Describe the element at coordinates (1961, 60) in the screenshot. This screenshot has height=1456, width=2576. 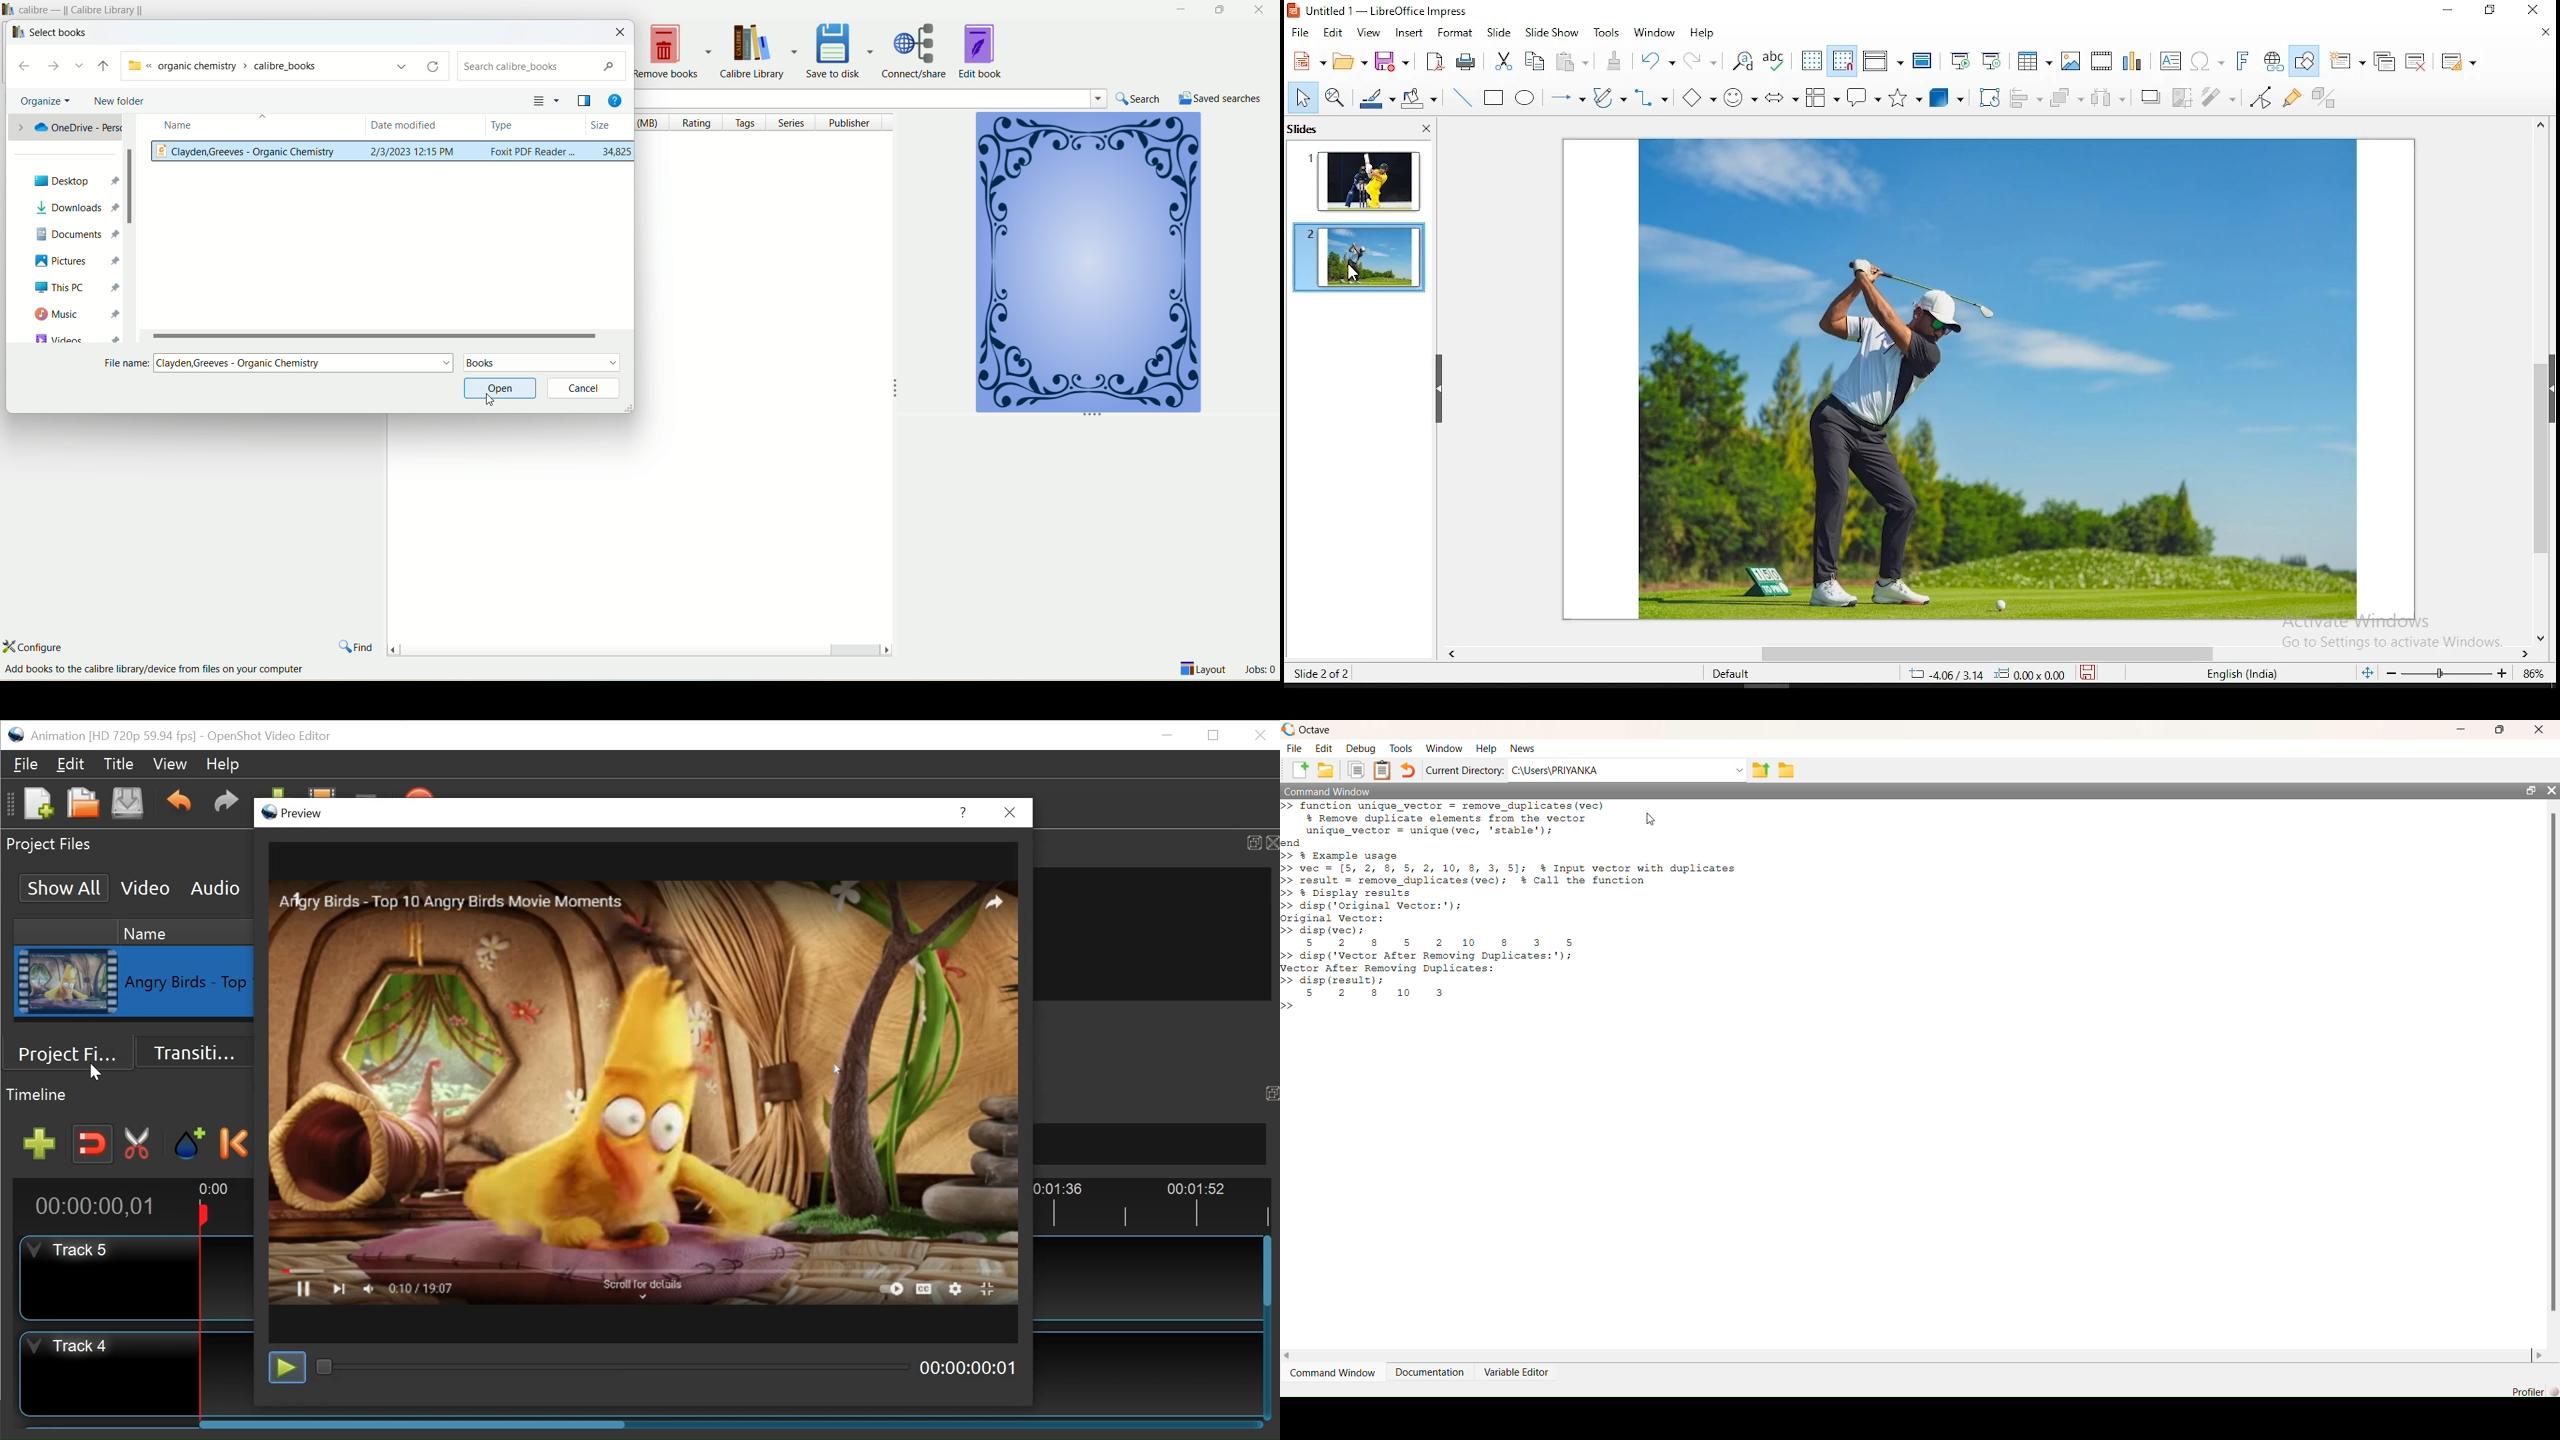
I see `start from first slide` at that location.